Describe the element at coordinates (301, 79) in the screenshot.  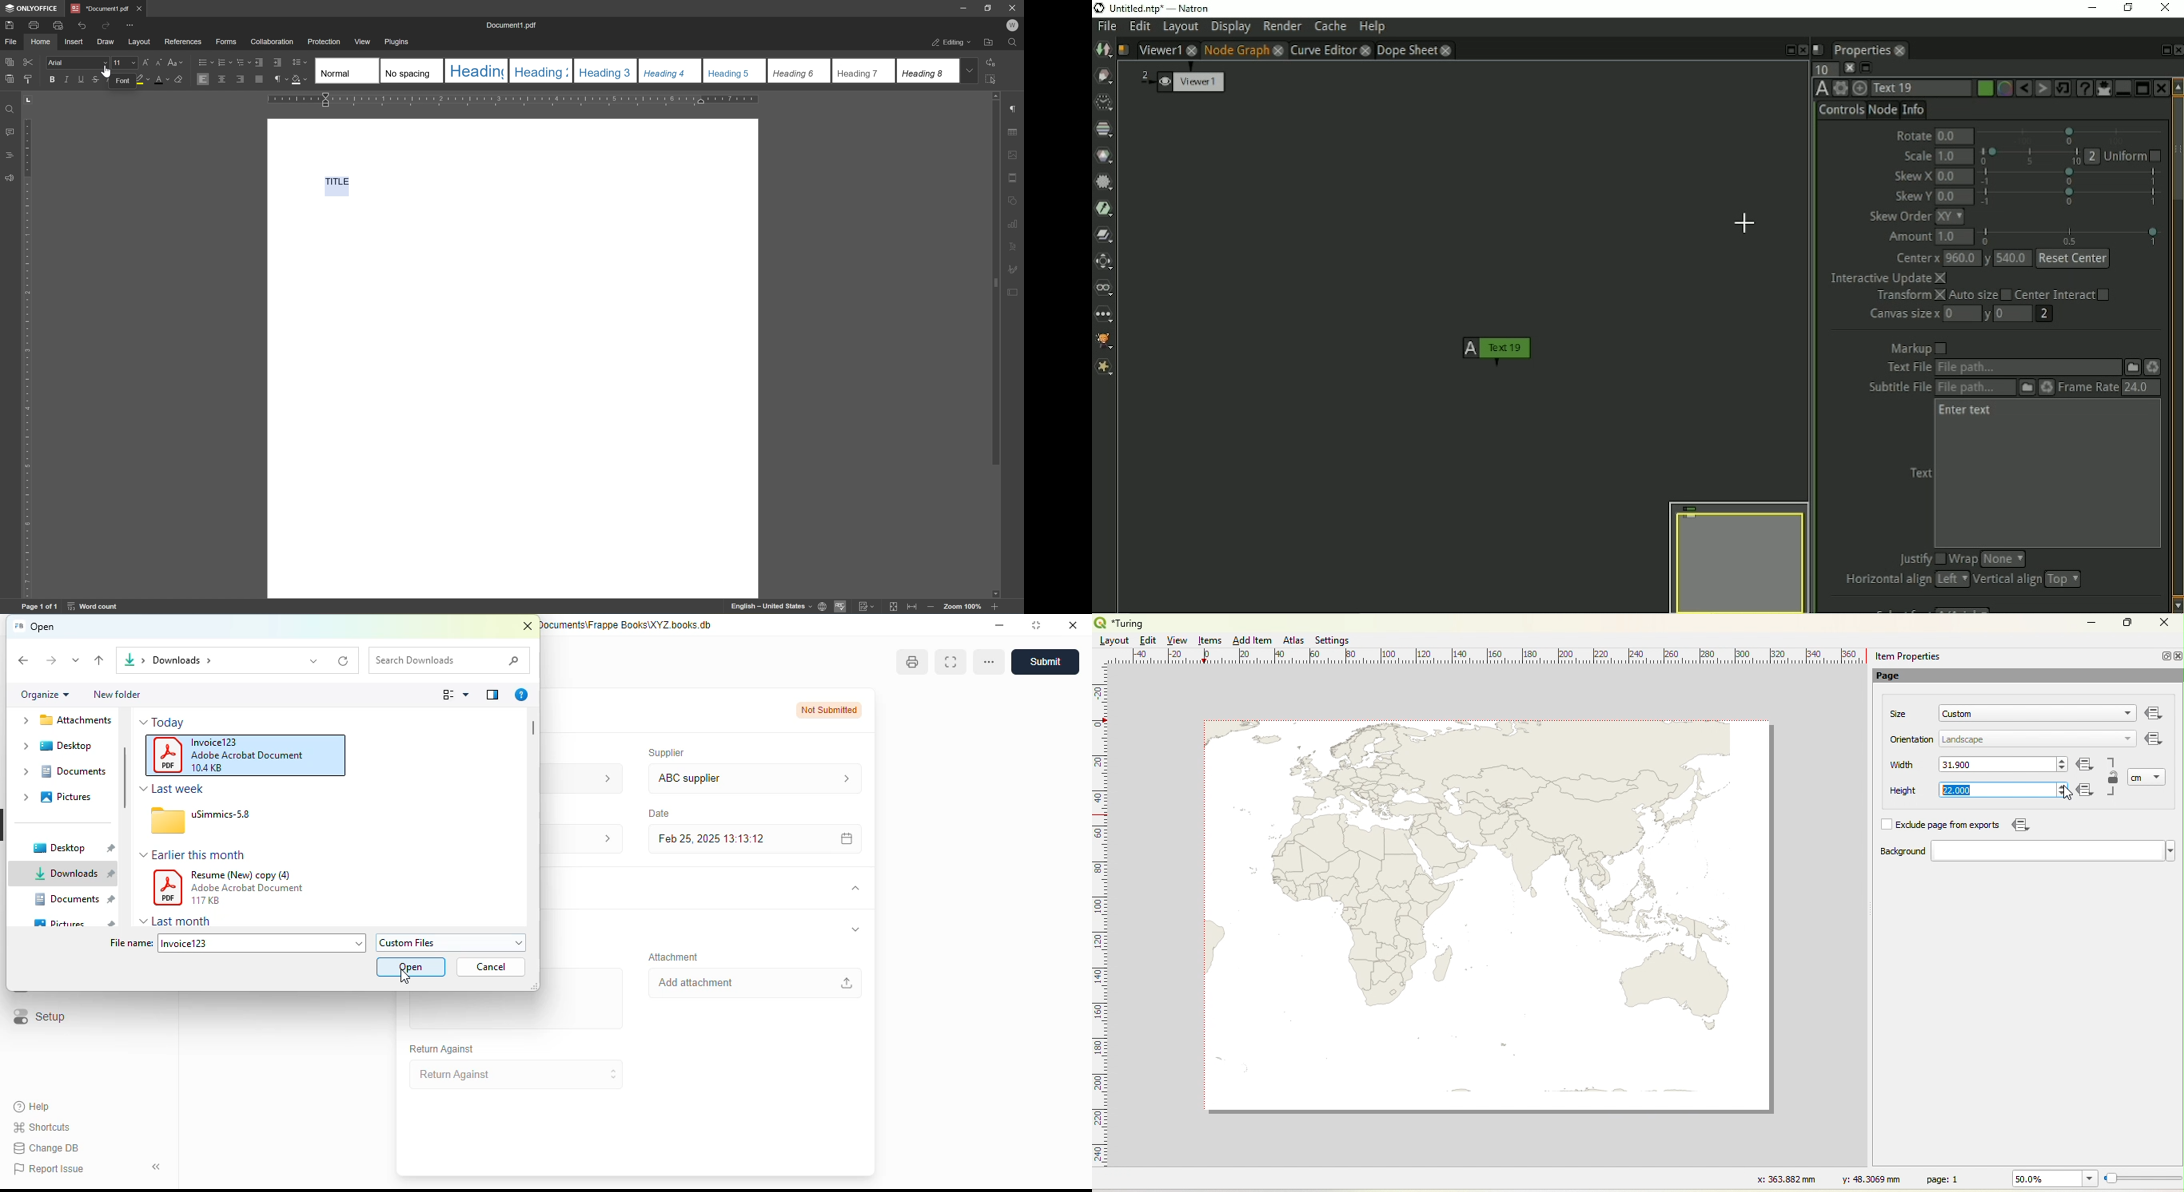
I see `shading` at that location.